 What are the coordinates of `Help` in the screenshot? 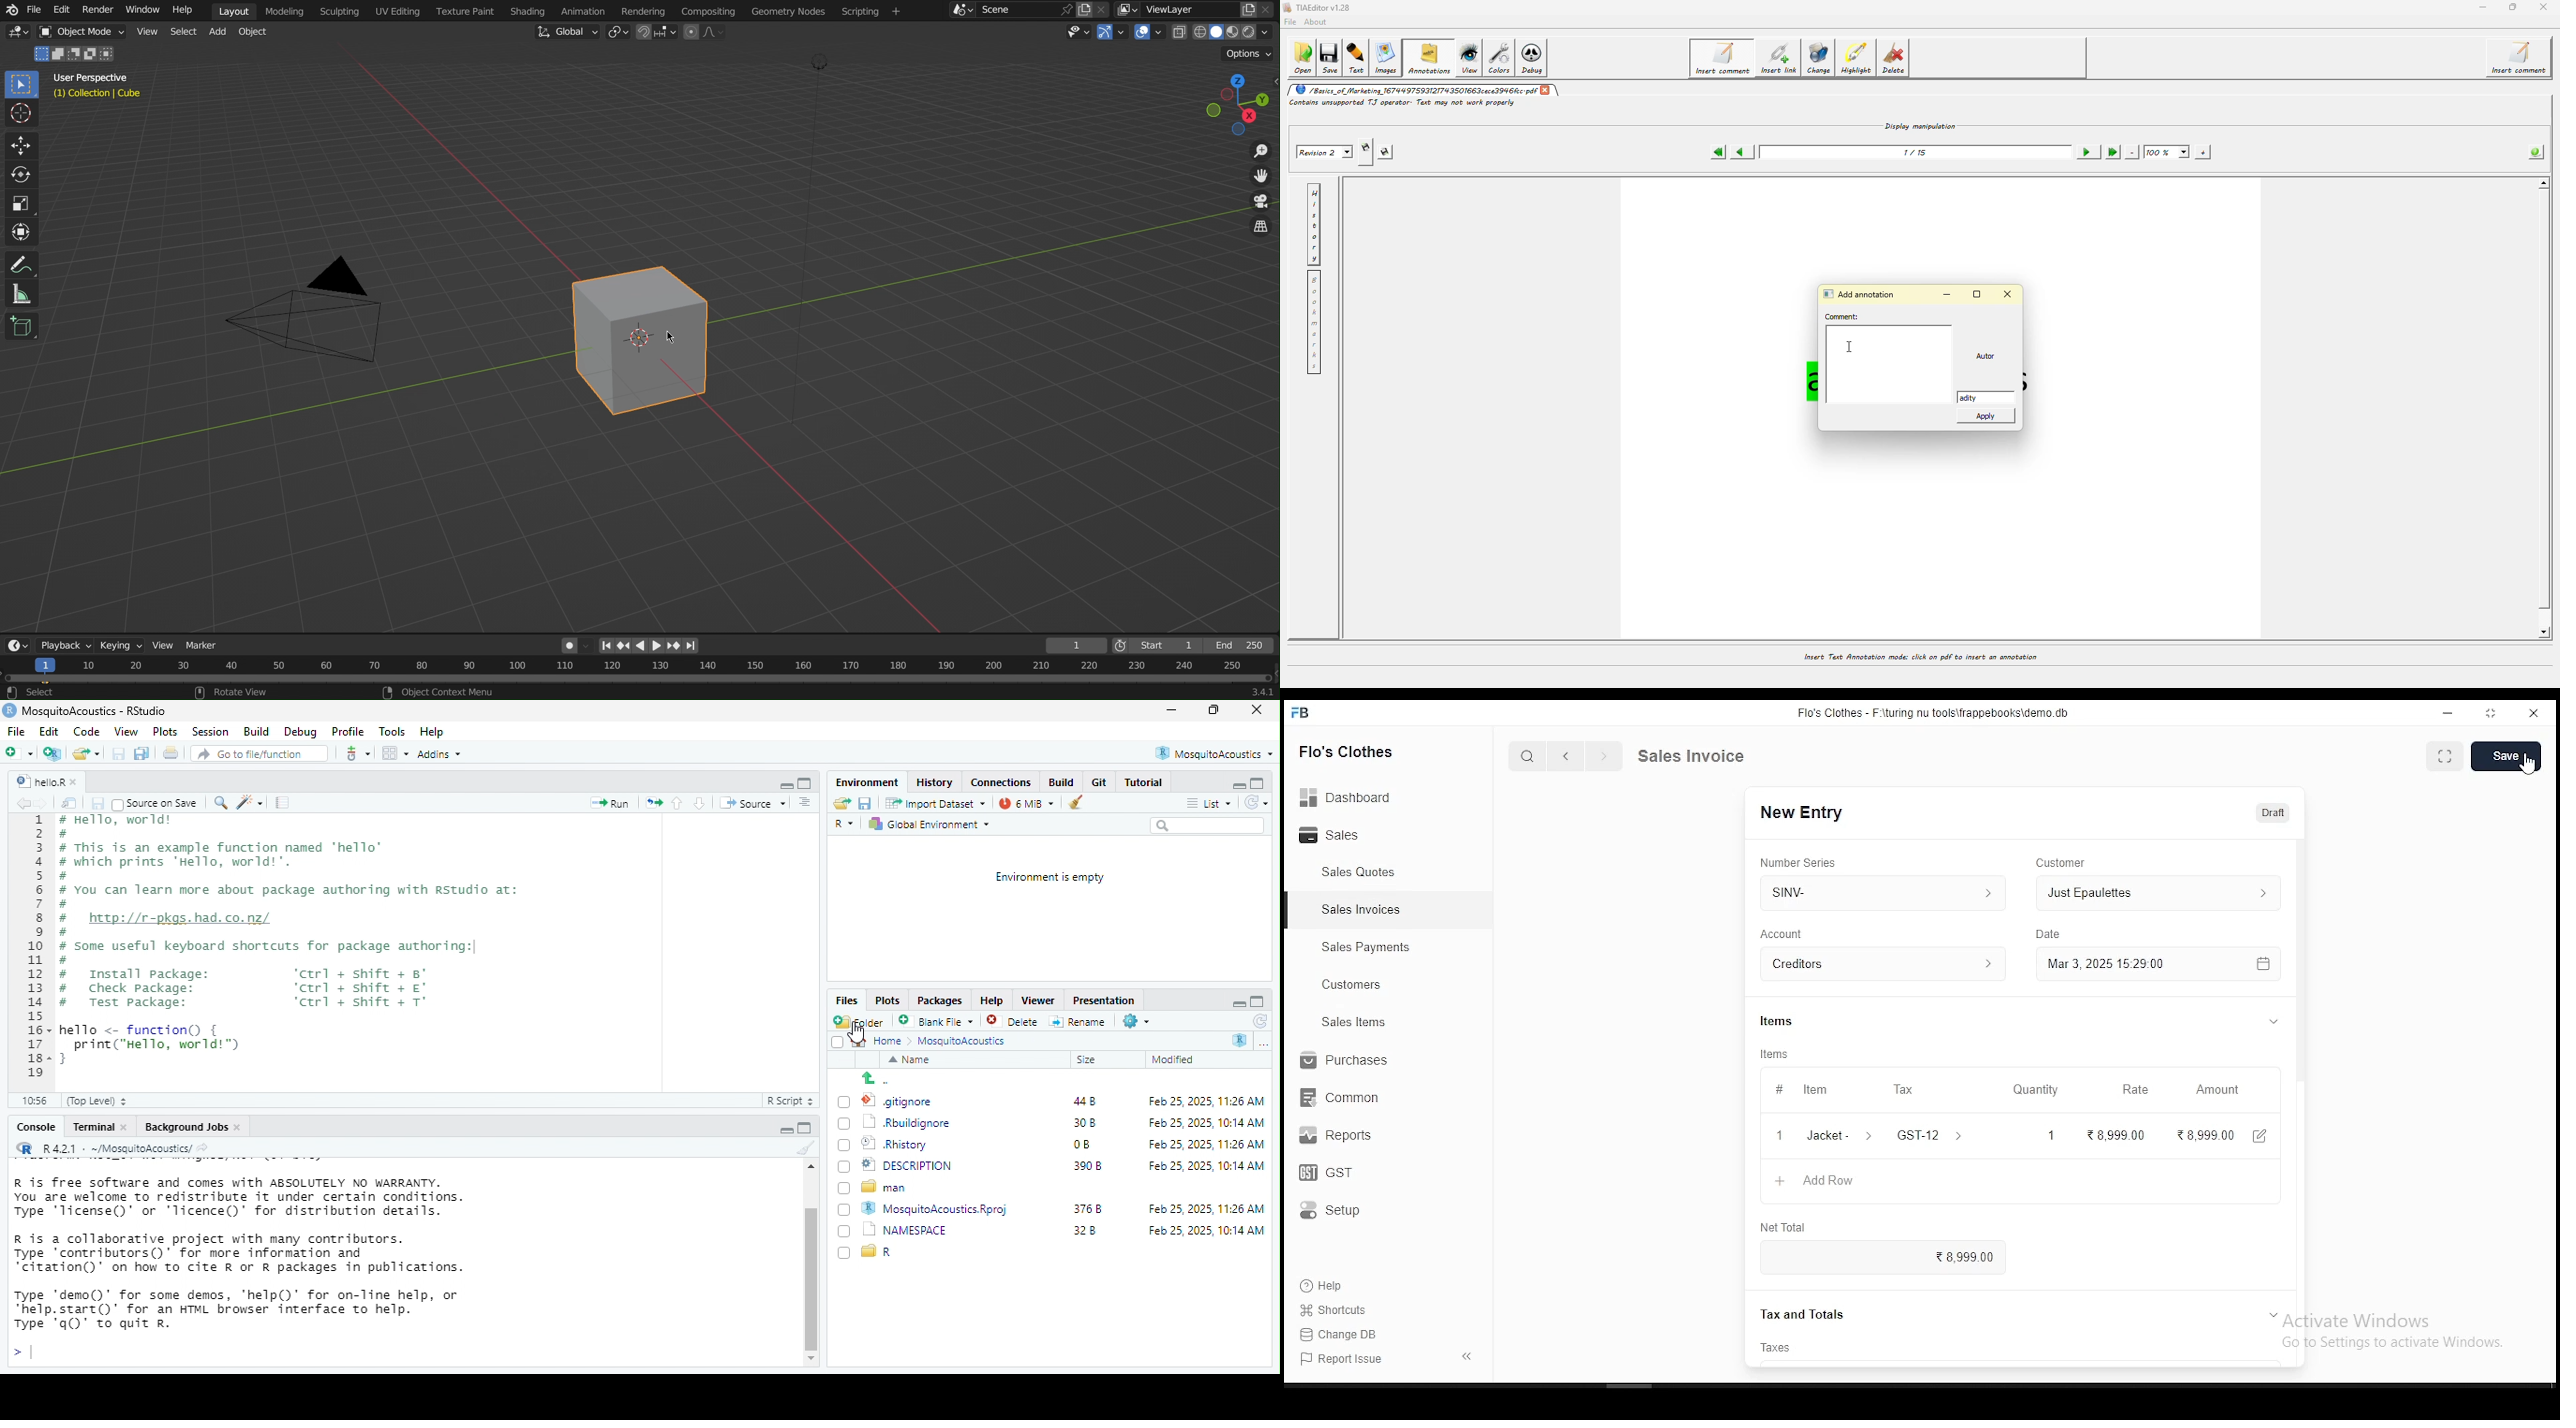 It's located at (433, 733).